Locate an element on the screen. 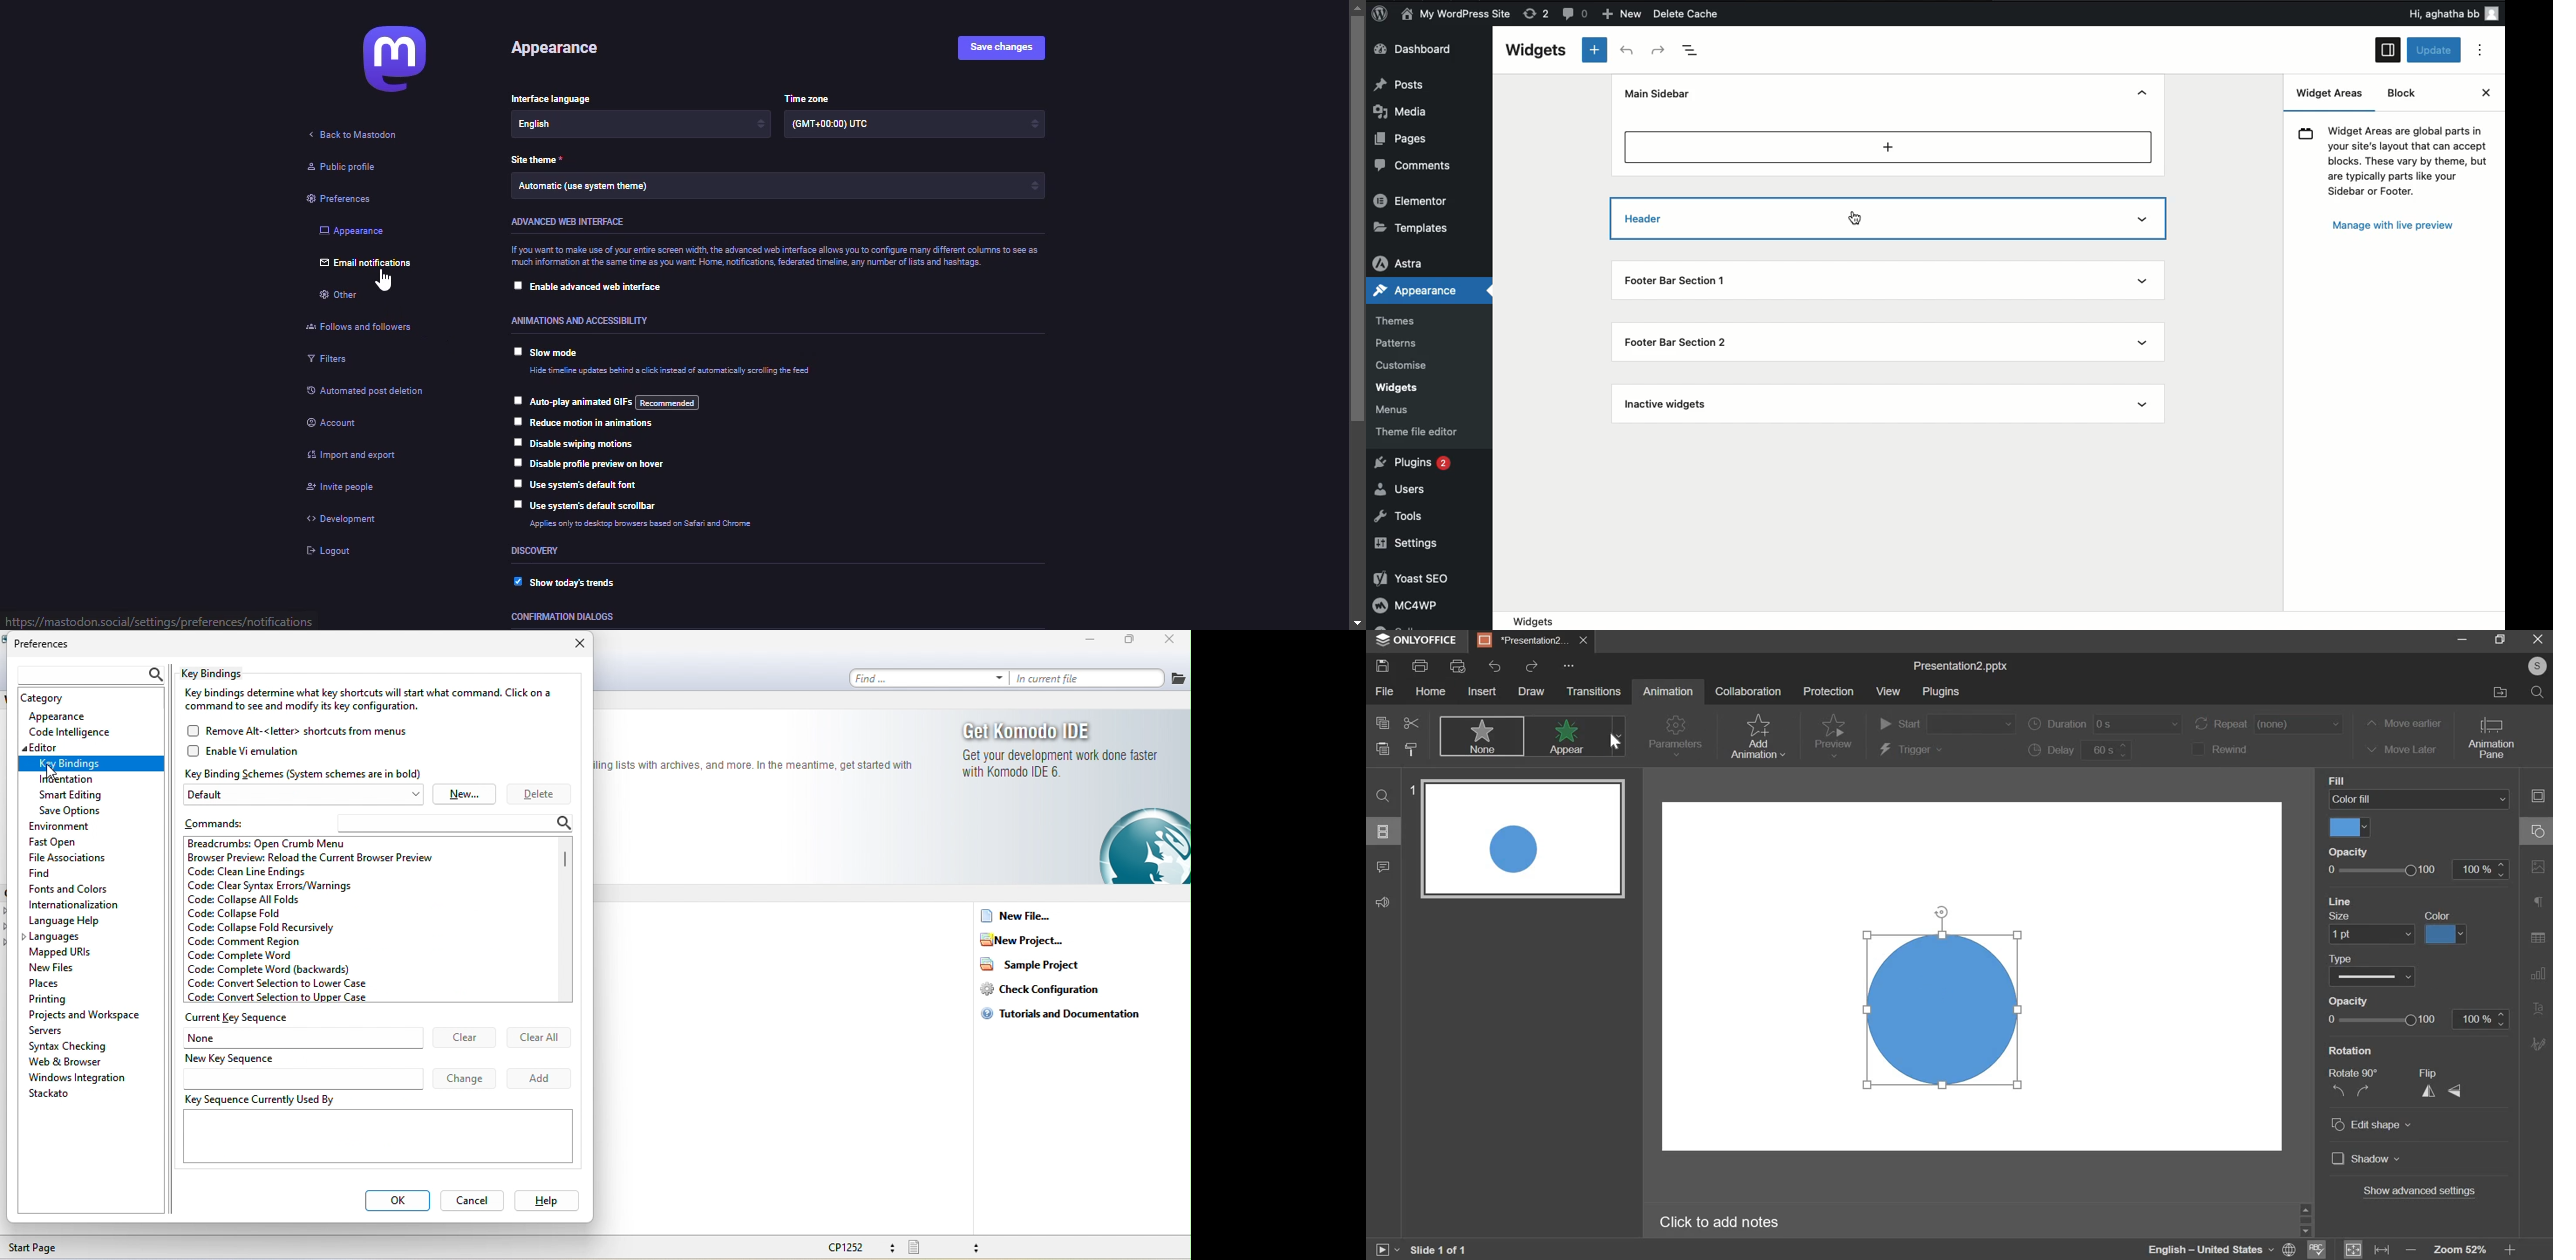 This screenshot has width=2576, height=1260. background fill is located at coordinates (2418, 800).